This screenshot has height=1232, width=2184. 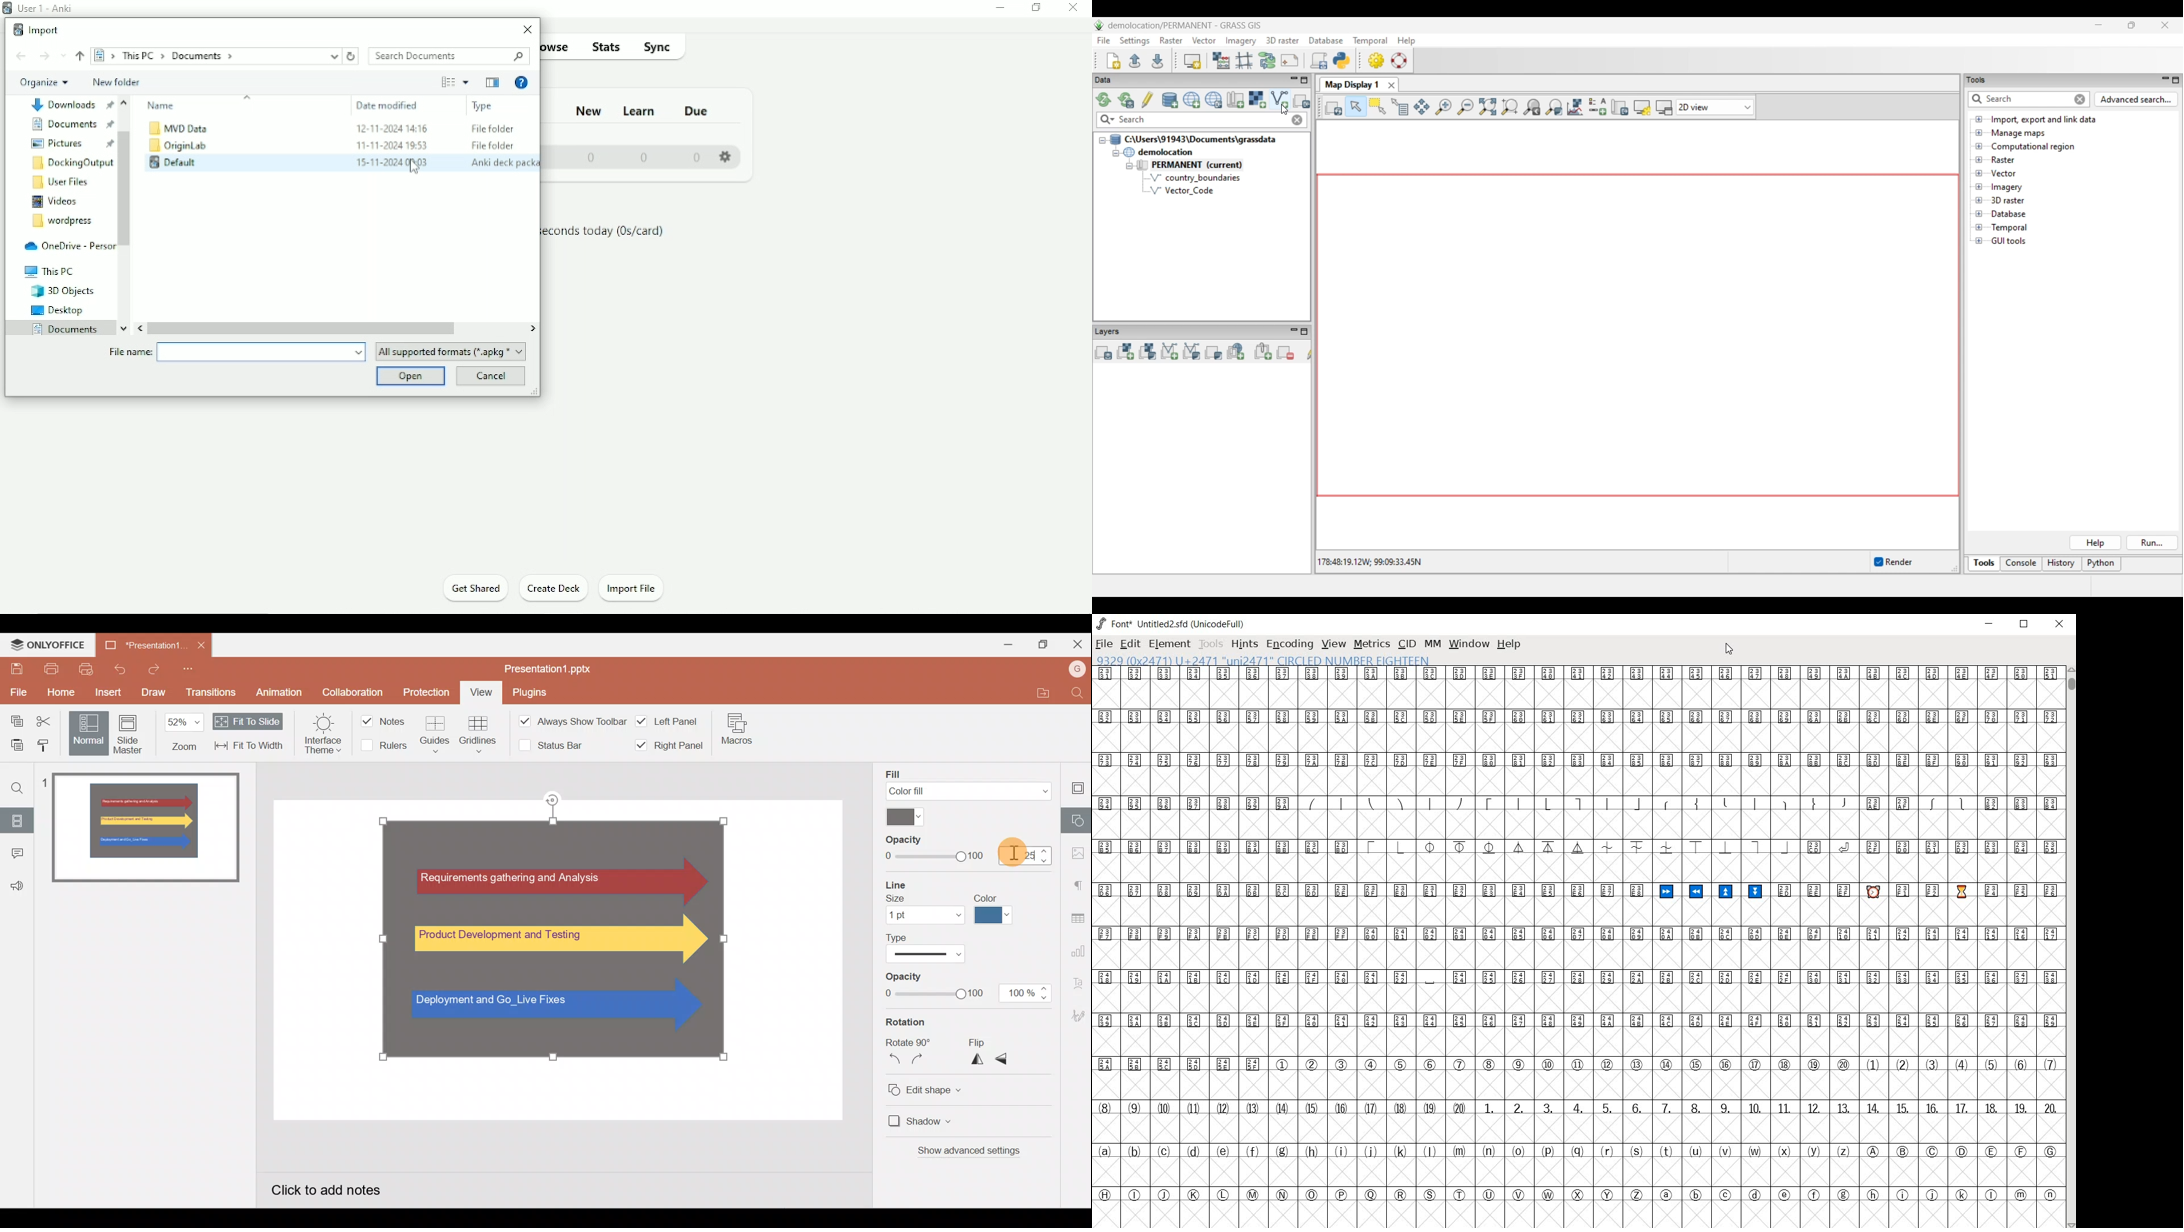 What do you see at coordinates (448, 56) in the screenshot?
I see `Search Documents` at bounding box center [448, 56].